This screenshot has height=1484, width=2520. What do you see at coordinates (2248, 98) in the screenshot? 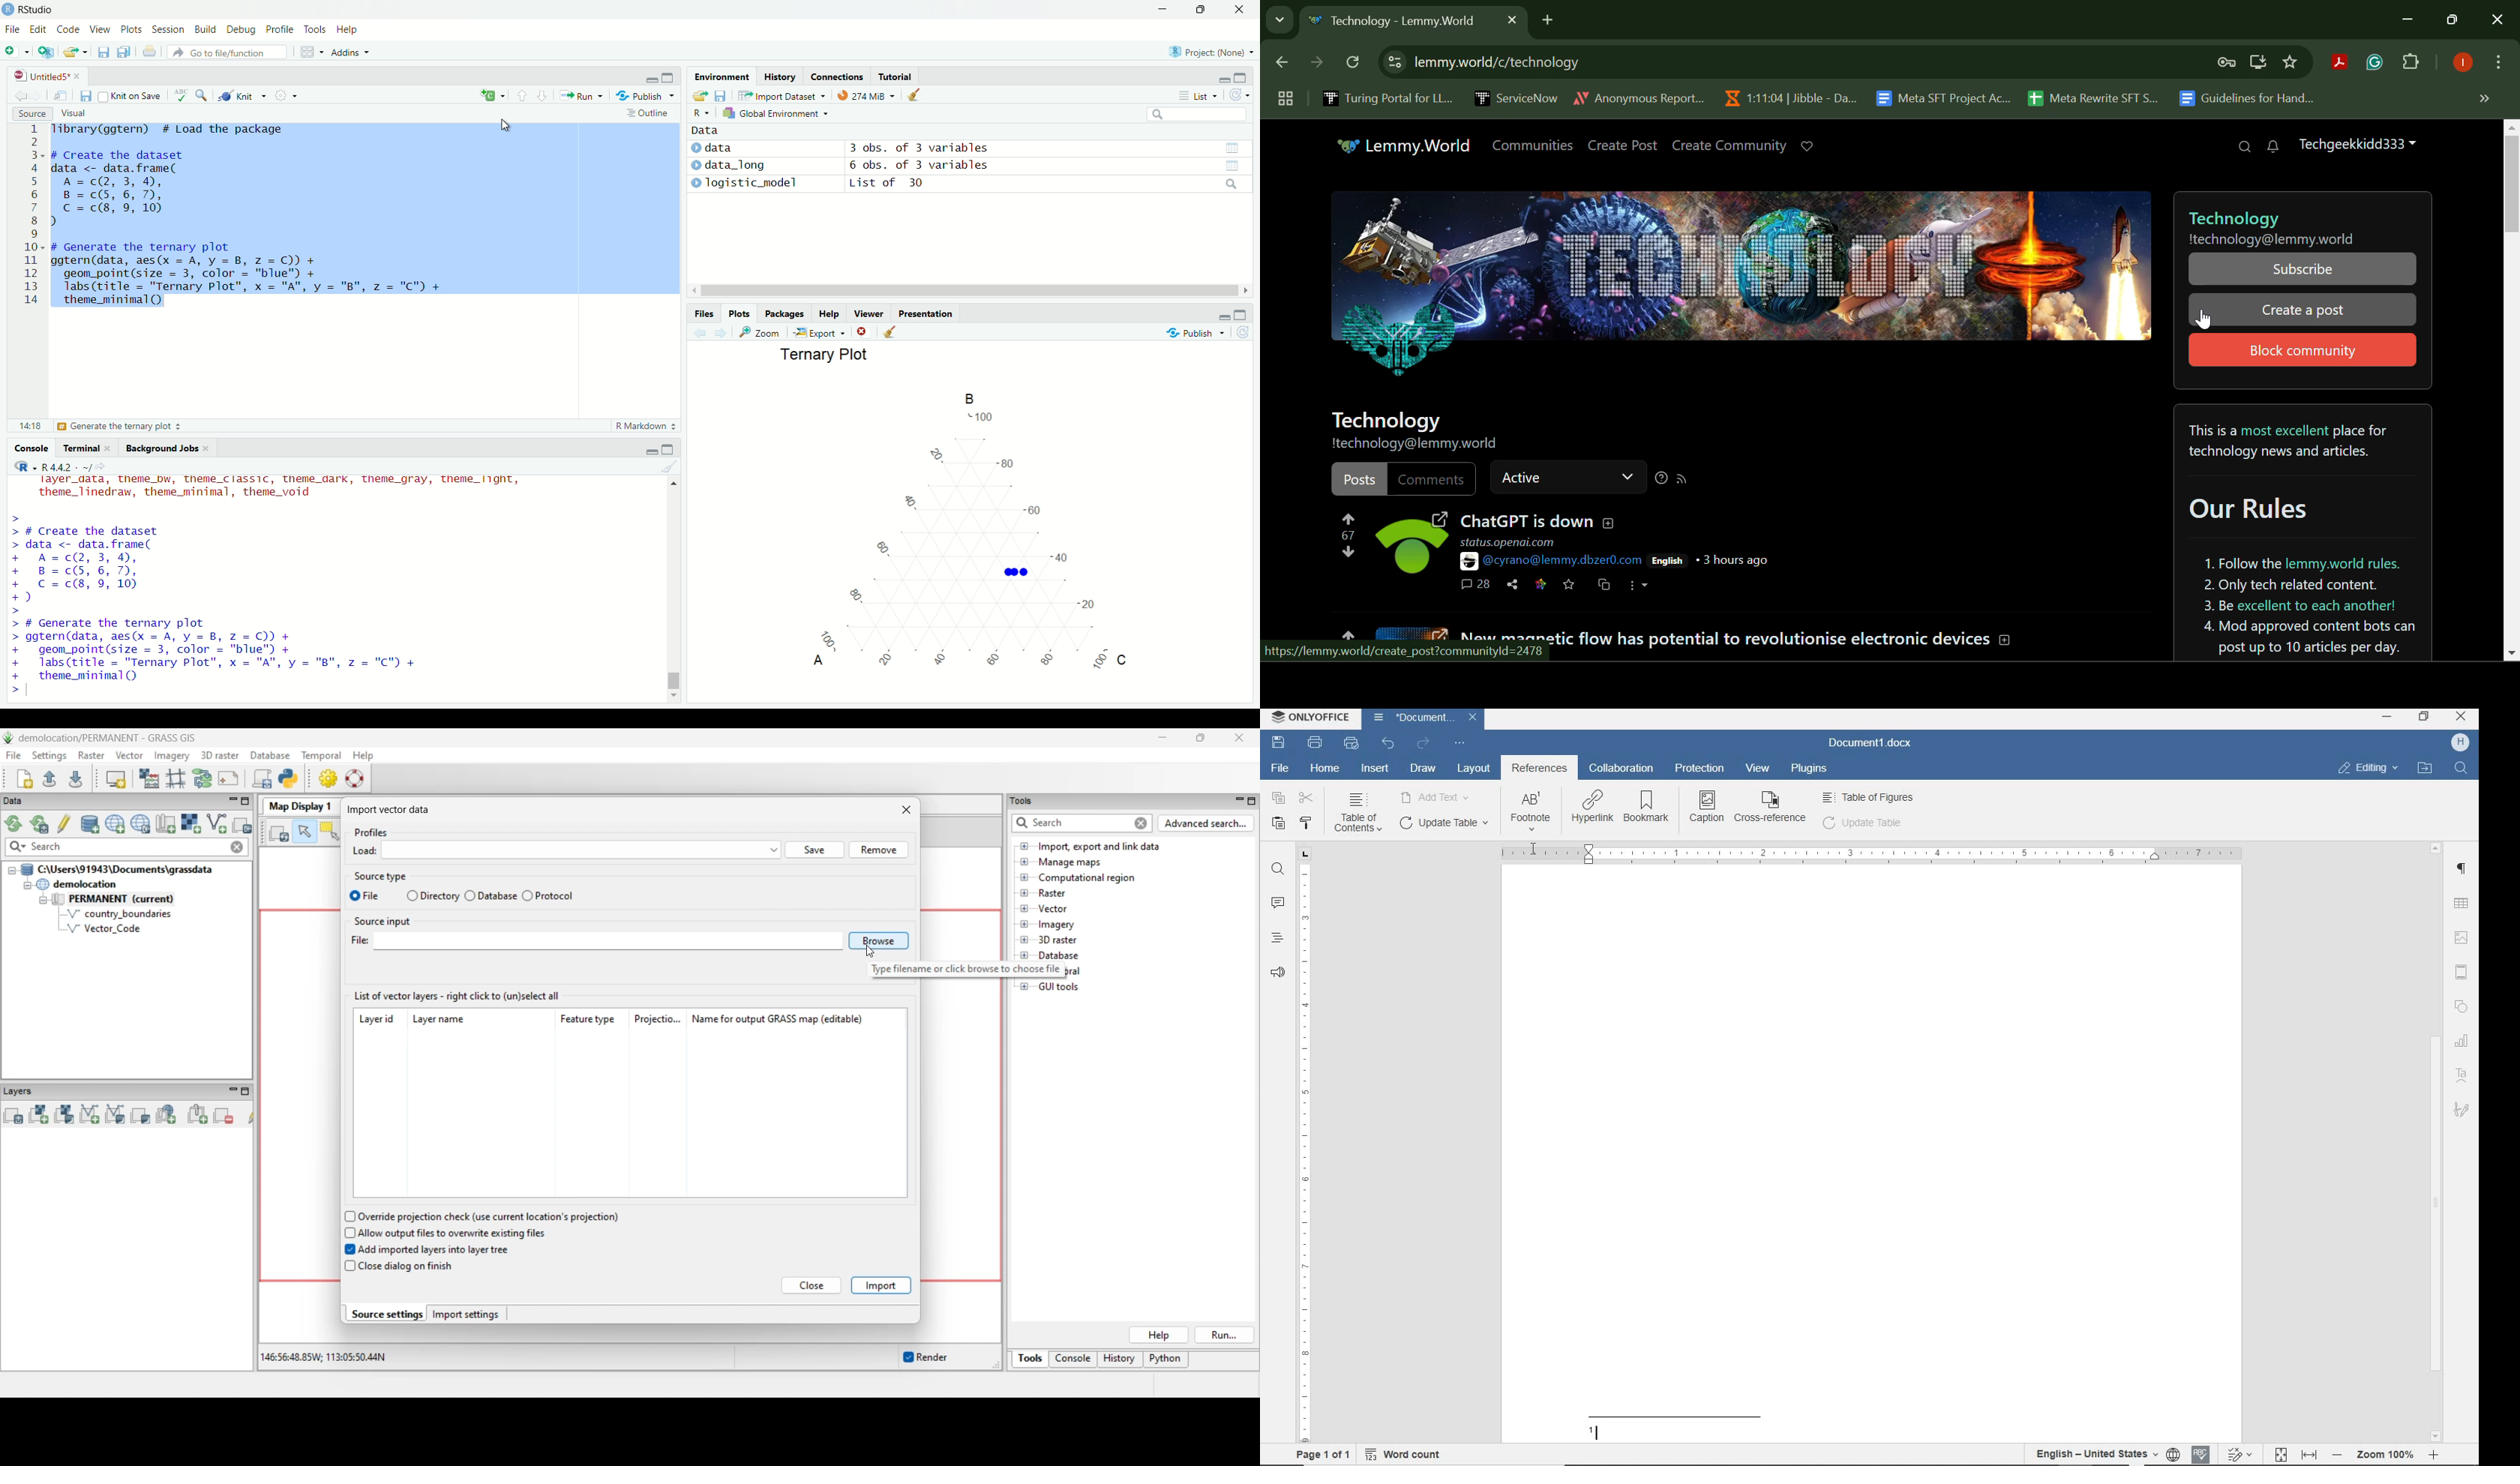
I see `Guidelines for Handling` at bounding box center [2248, 98].